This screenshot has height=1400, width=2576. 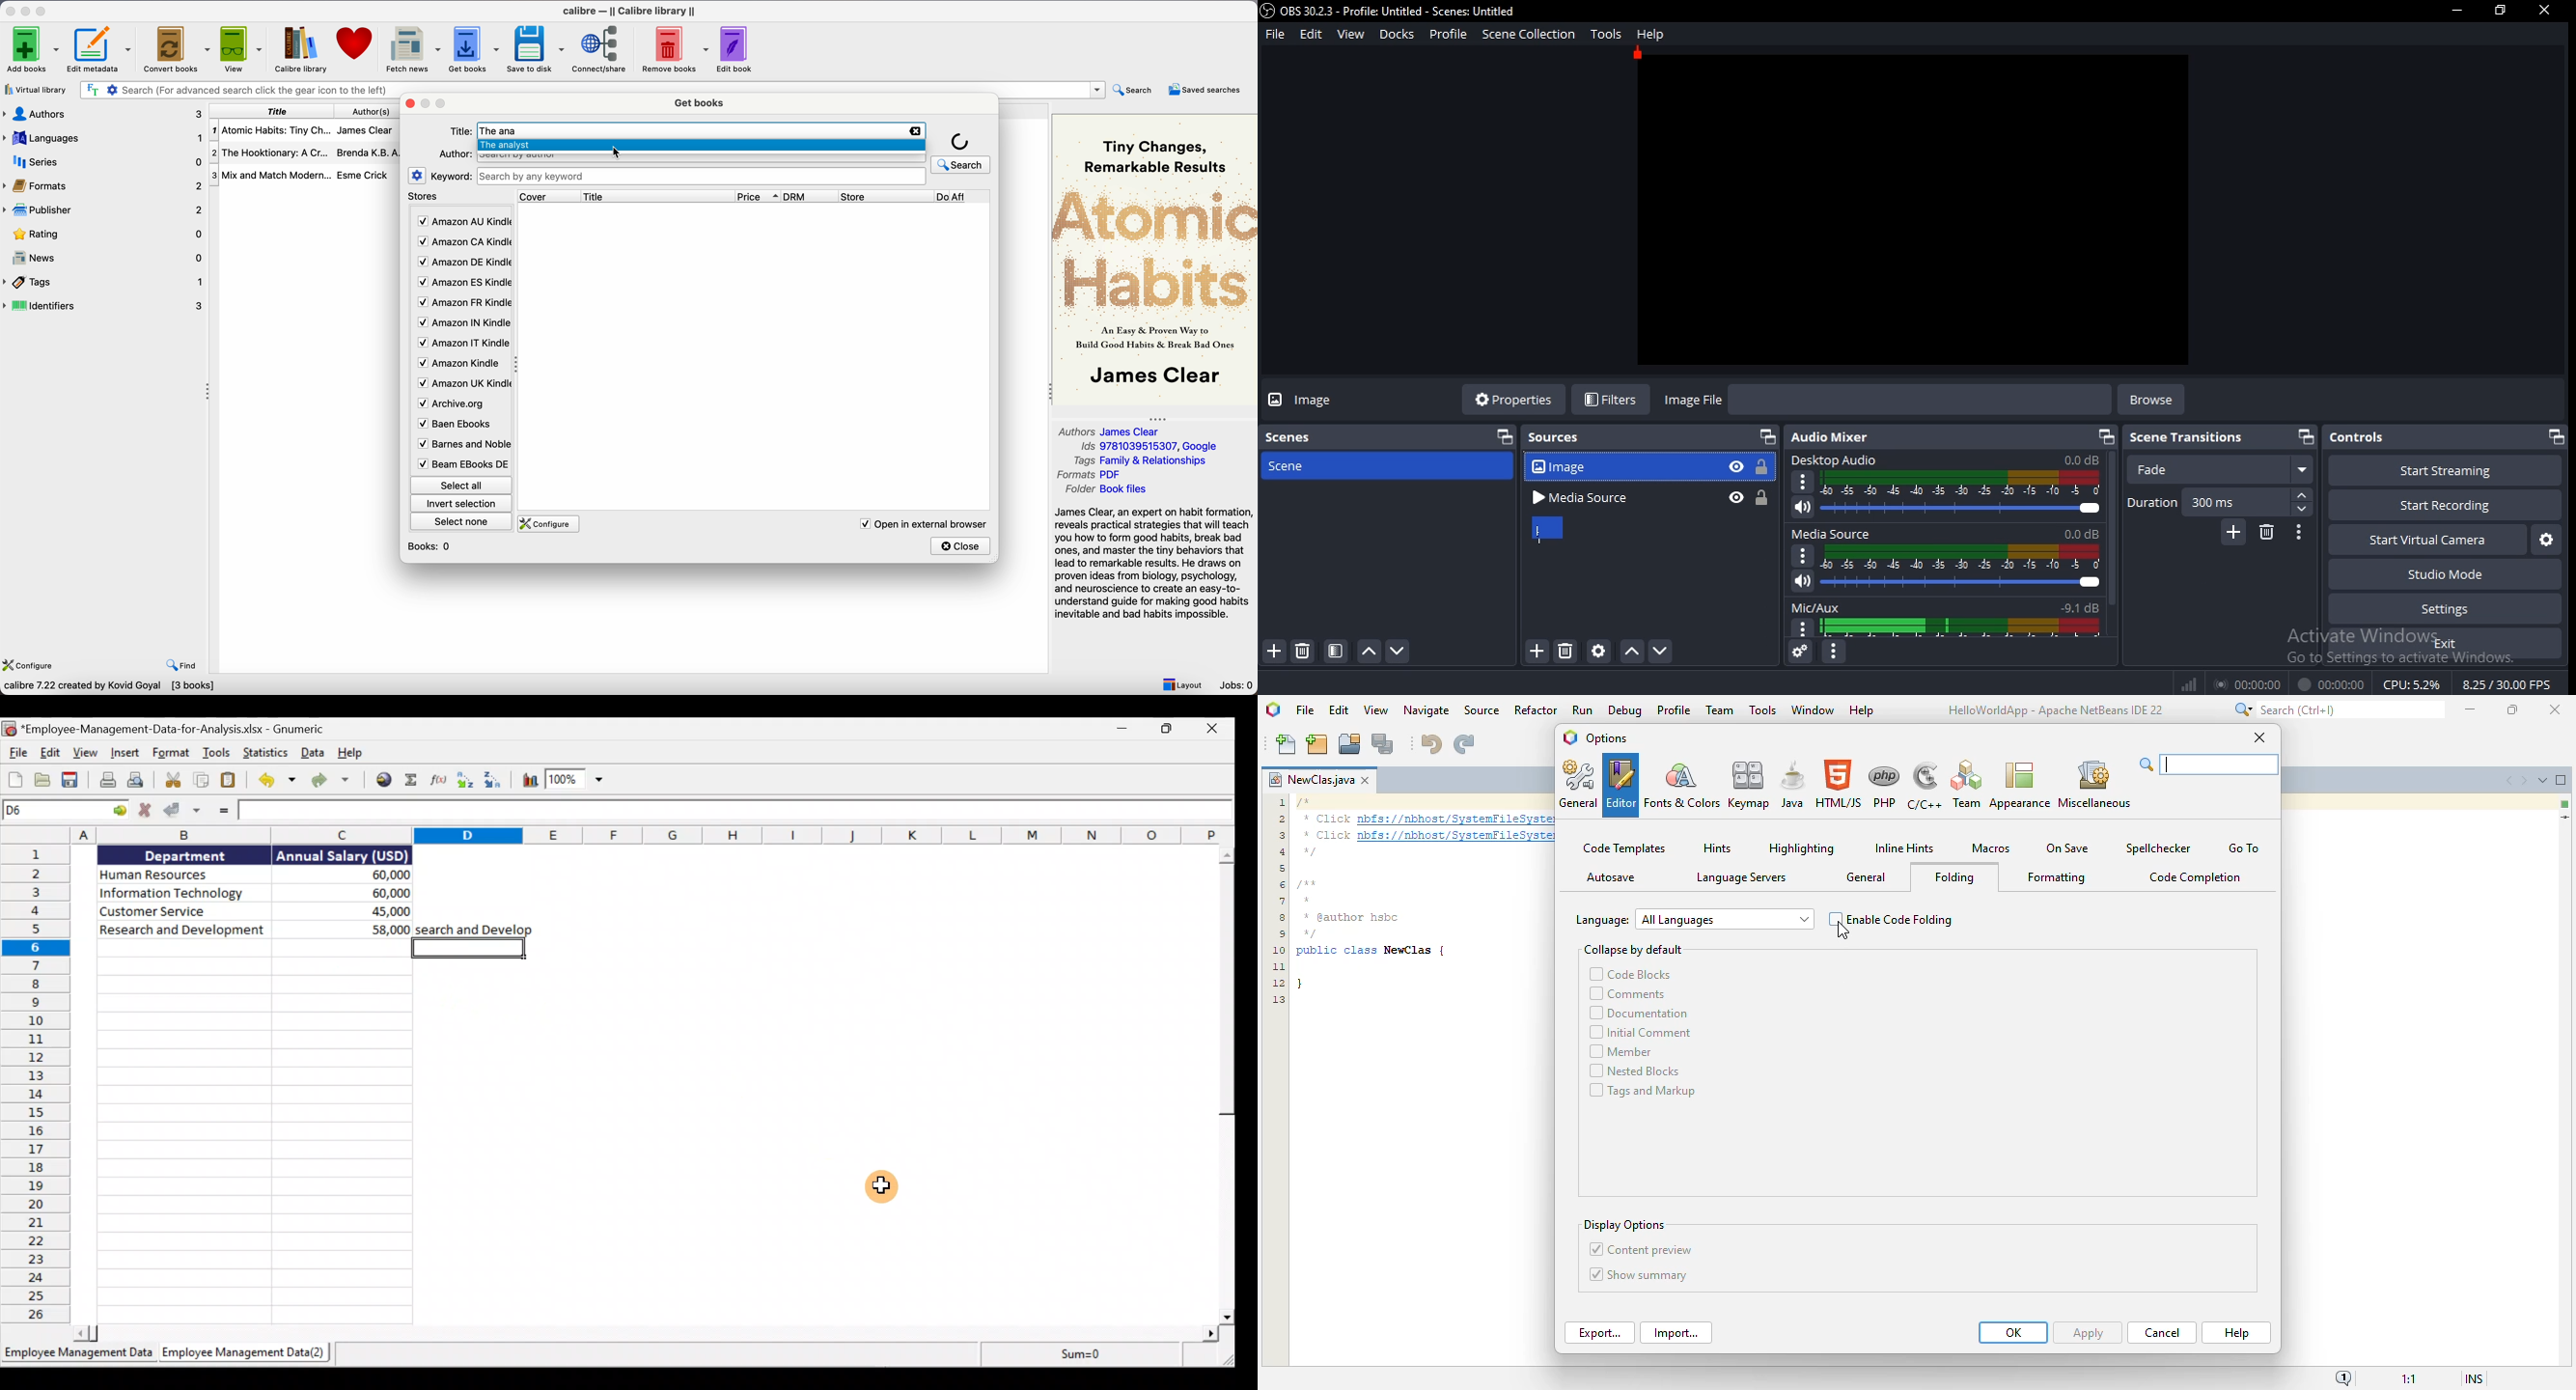 What do you see at coordinates (1275, 34) in the screenshot?
I see `file` at bounding box center [1275, 34].